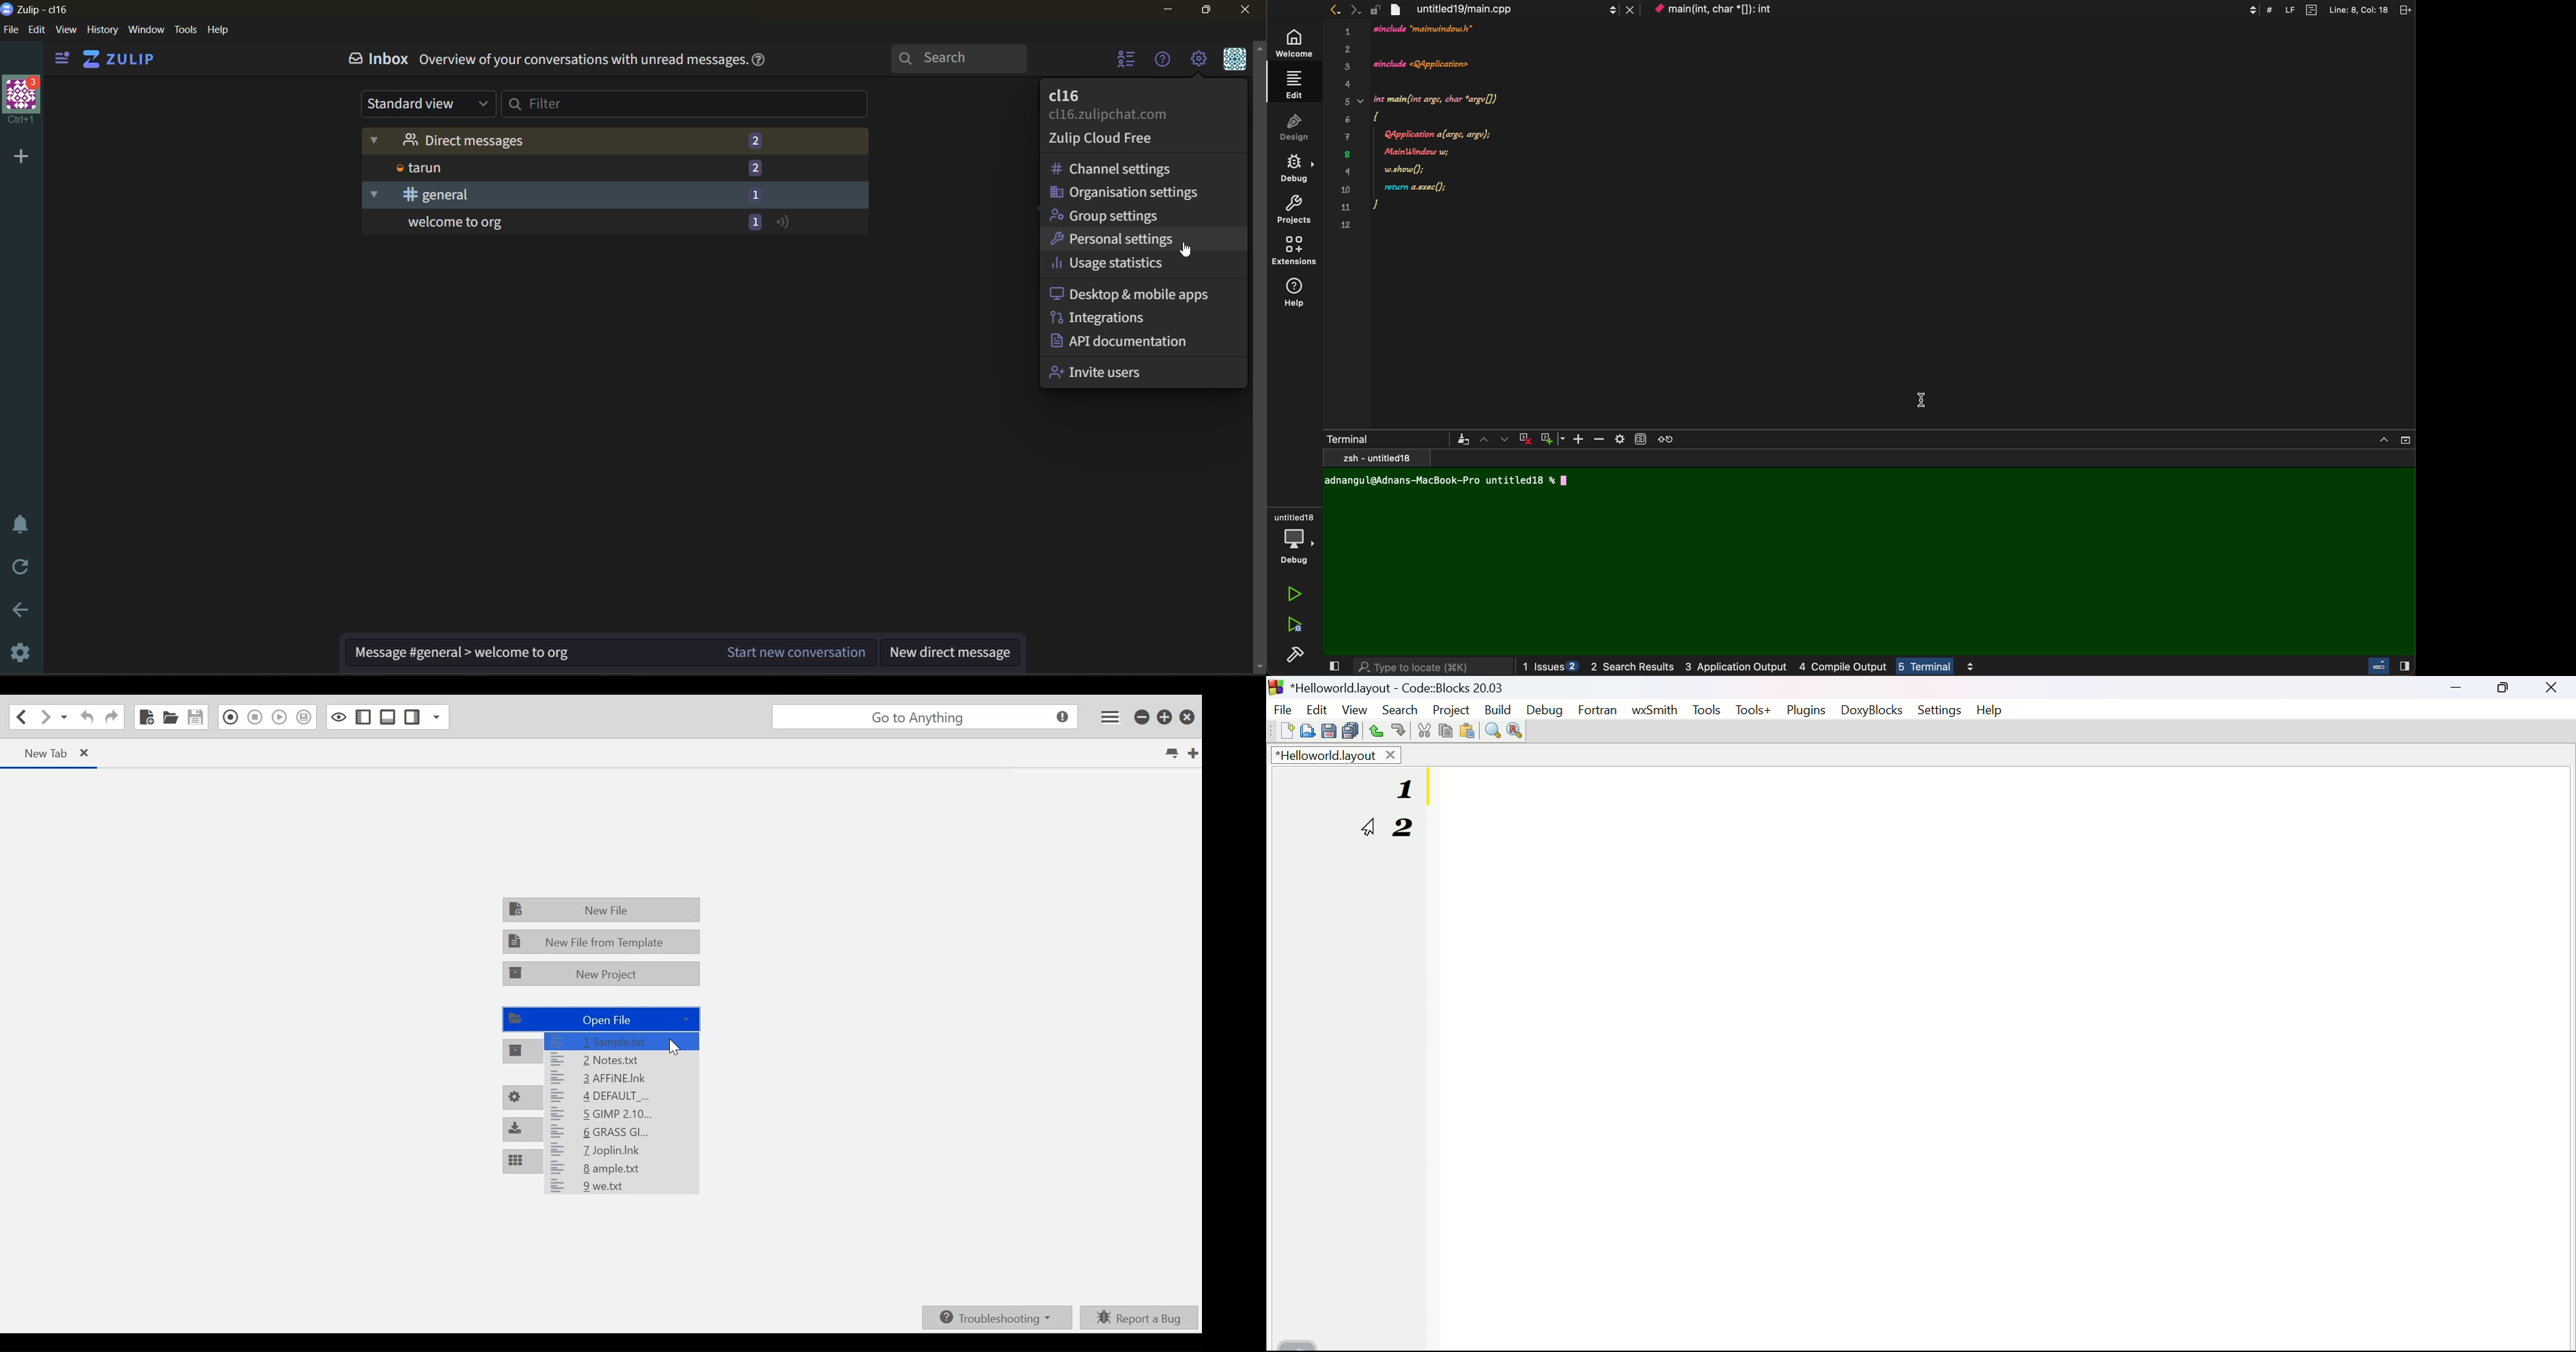 Image resolution: width=2576 pixels, height=1372 pixels. I want to click on Show/Hide Left Pane, so click(411, 717).